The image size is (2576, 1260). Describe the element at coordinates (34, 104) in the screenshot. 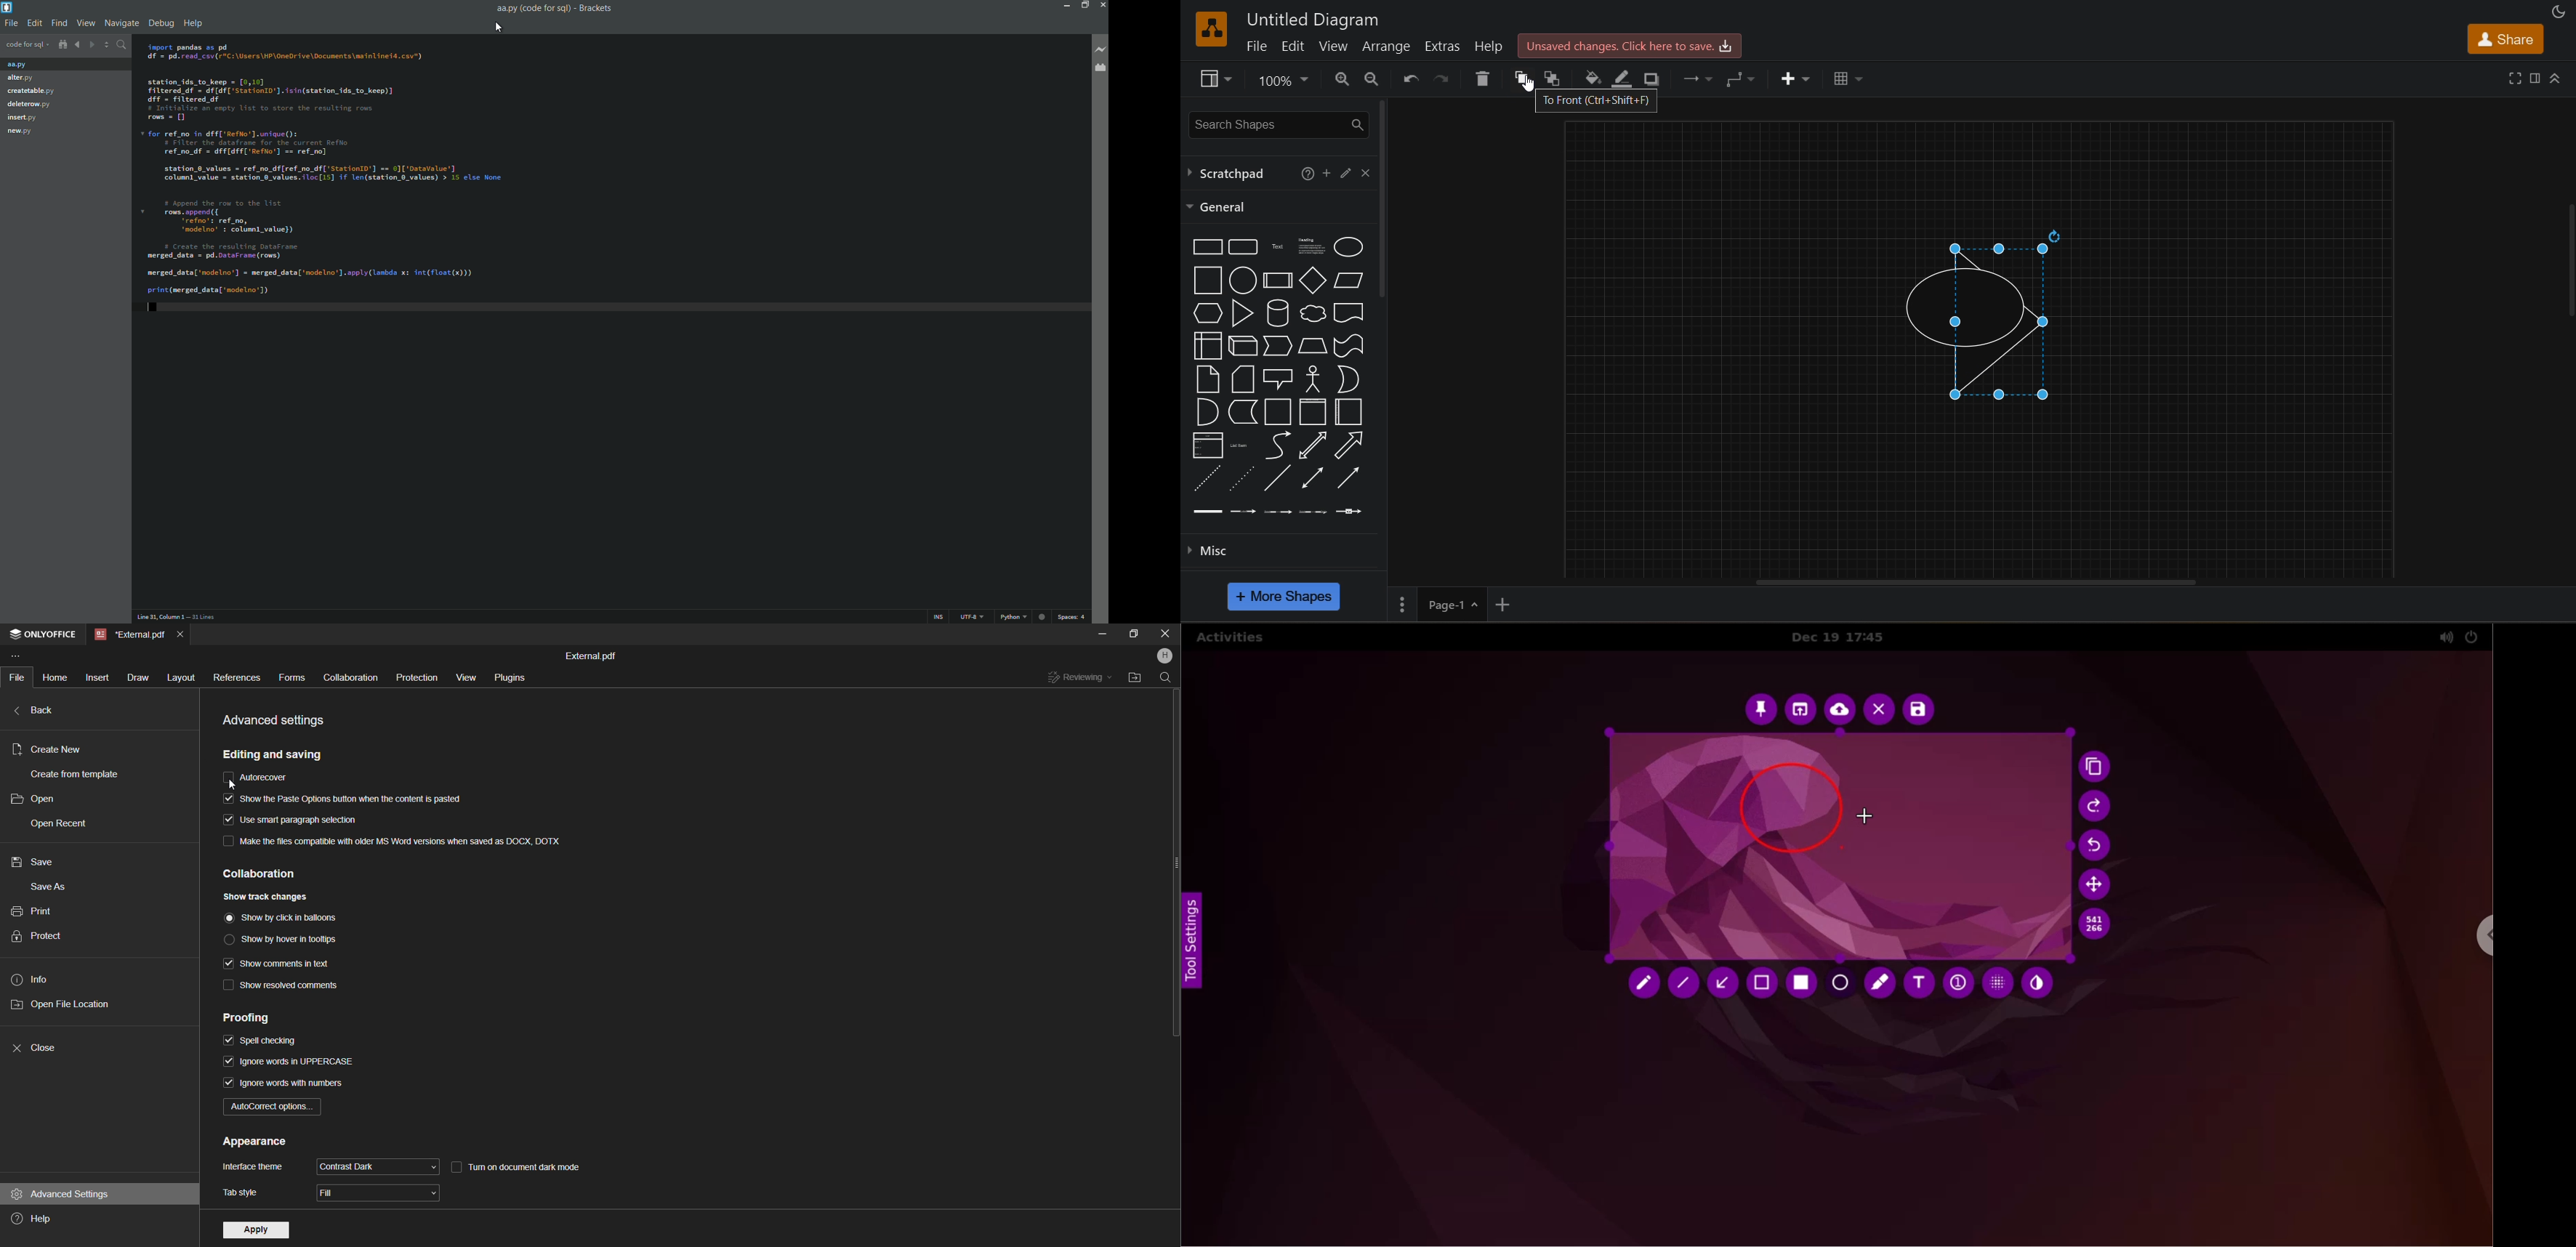

I see `Project file 4` at that location.